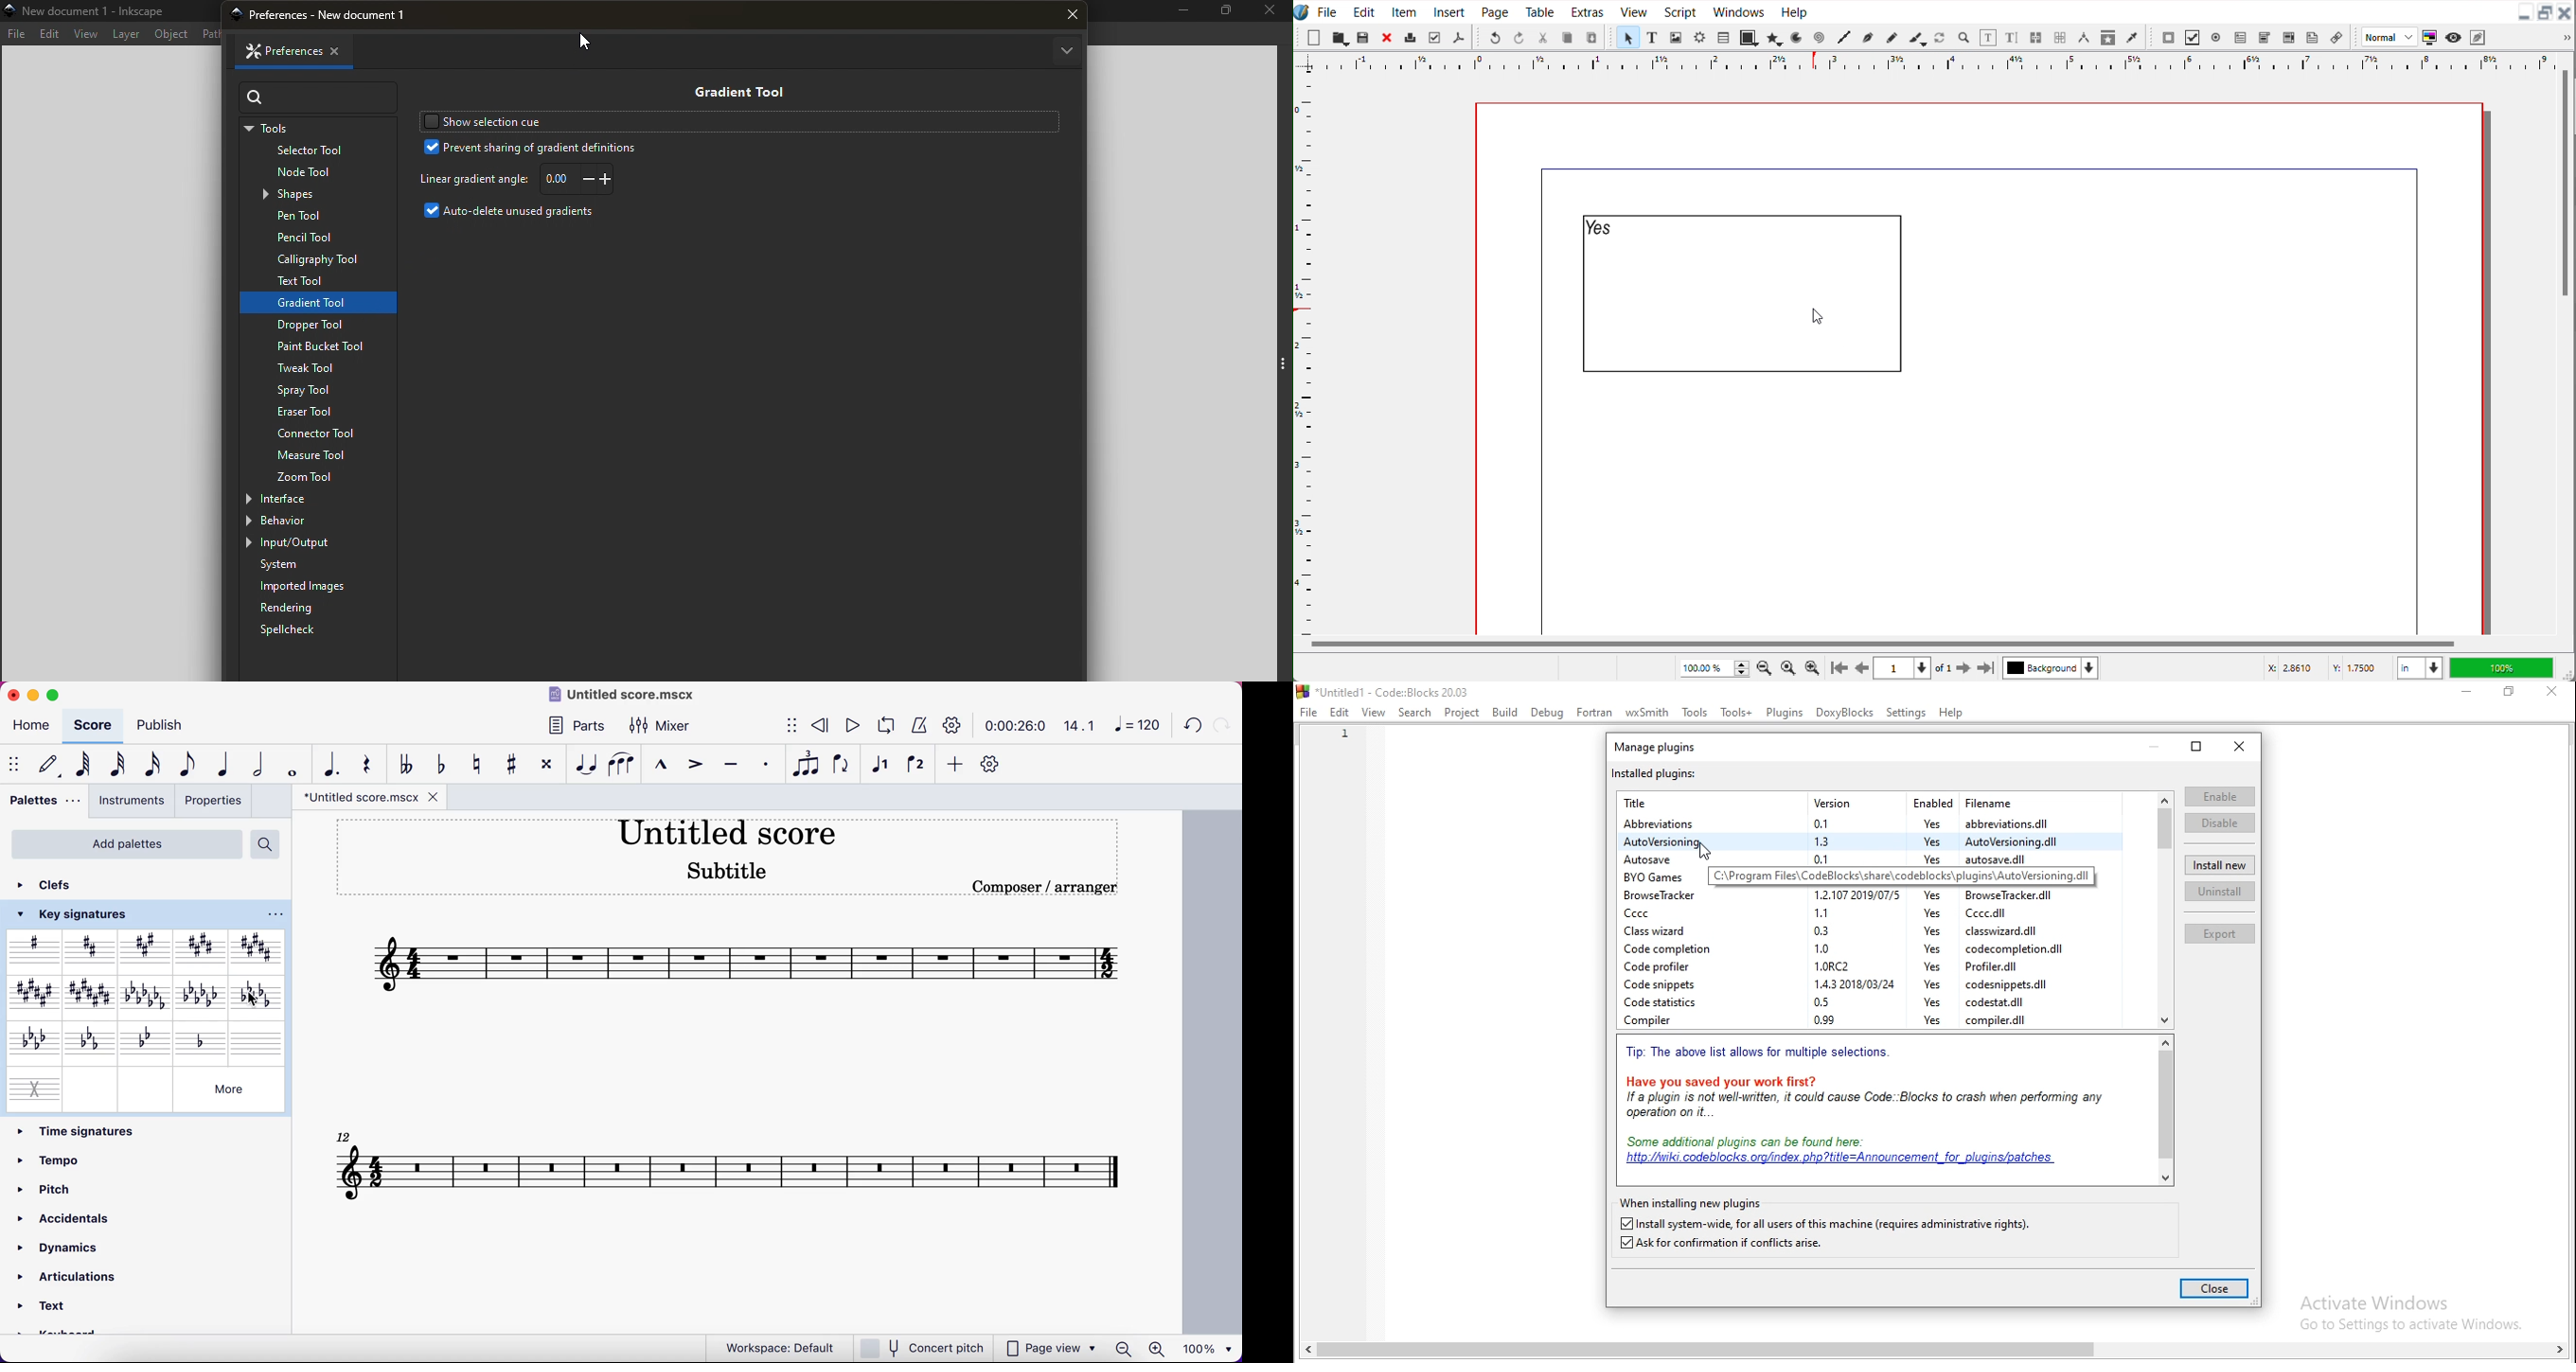 This screenshot has height=1372, width=2576. Describe the element at coordinates (1880, 644) in the screenshot. I see `Horizontal Scroll bar` at that location.